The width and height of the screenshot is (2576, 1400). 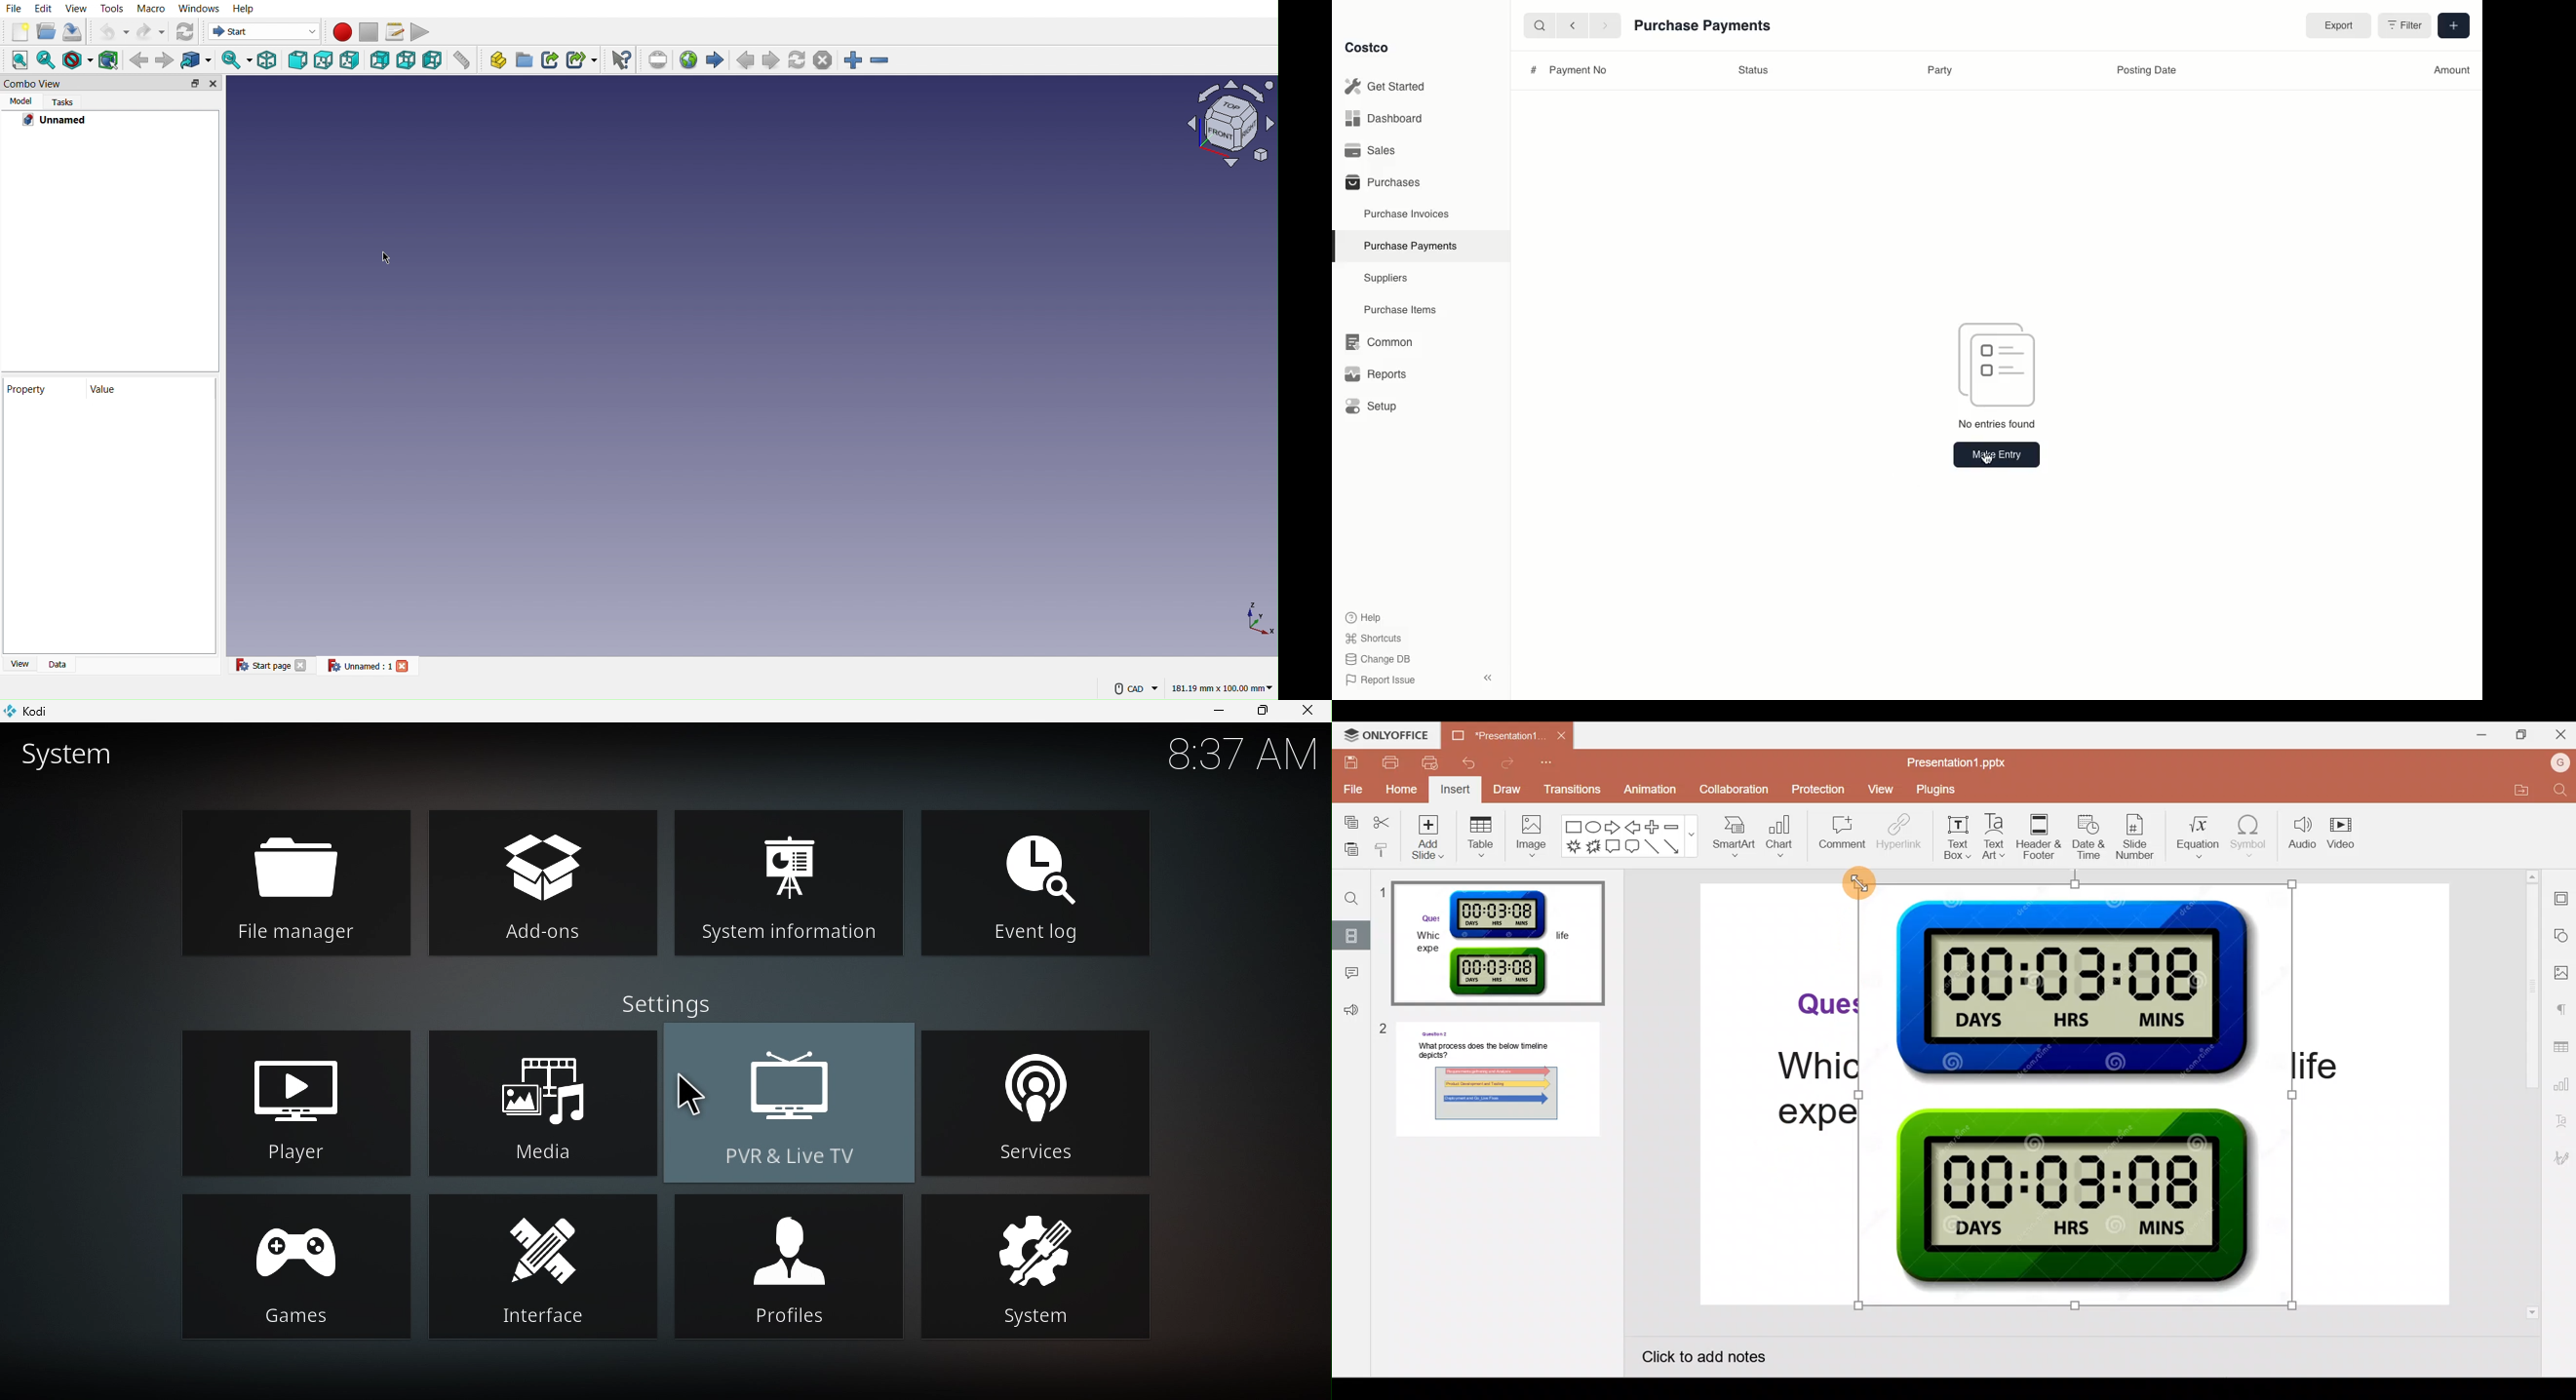 I want to click on File manager, so click(x=296, y=882).